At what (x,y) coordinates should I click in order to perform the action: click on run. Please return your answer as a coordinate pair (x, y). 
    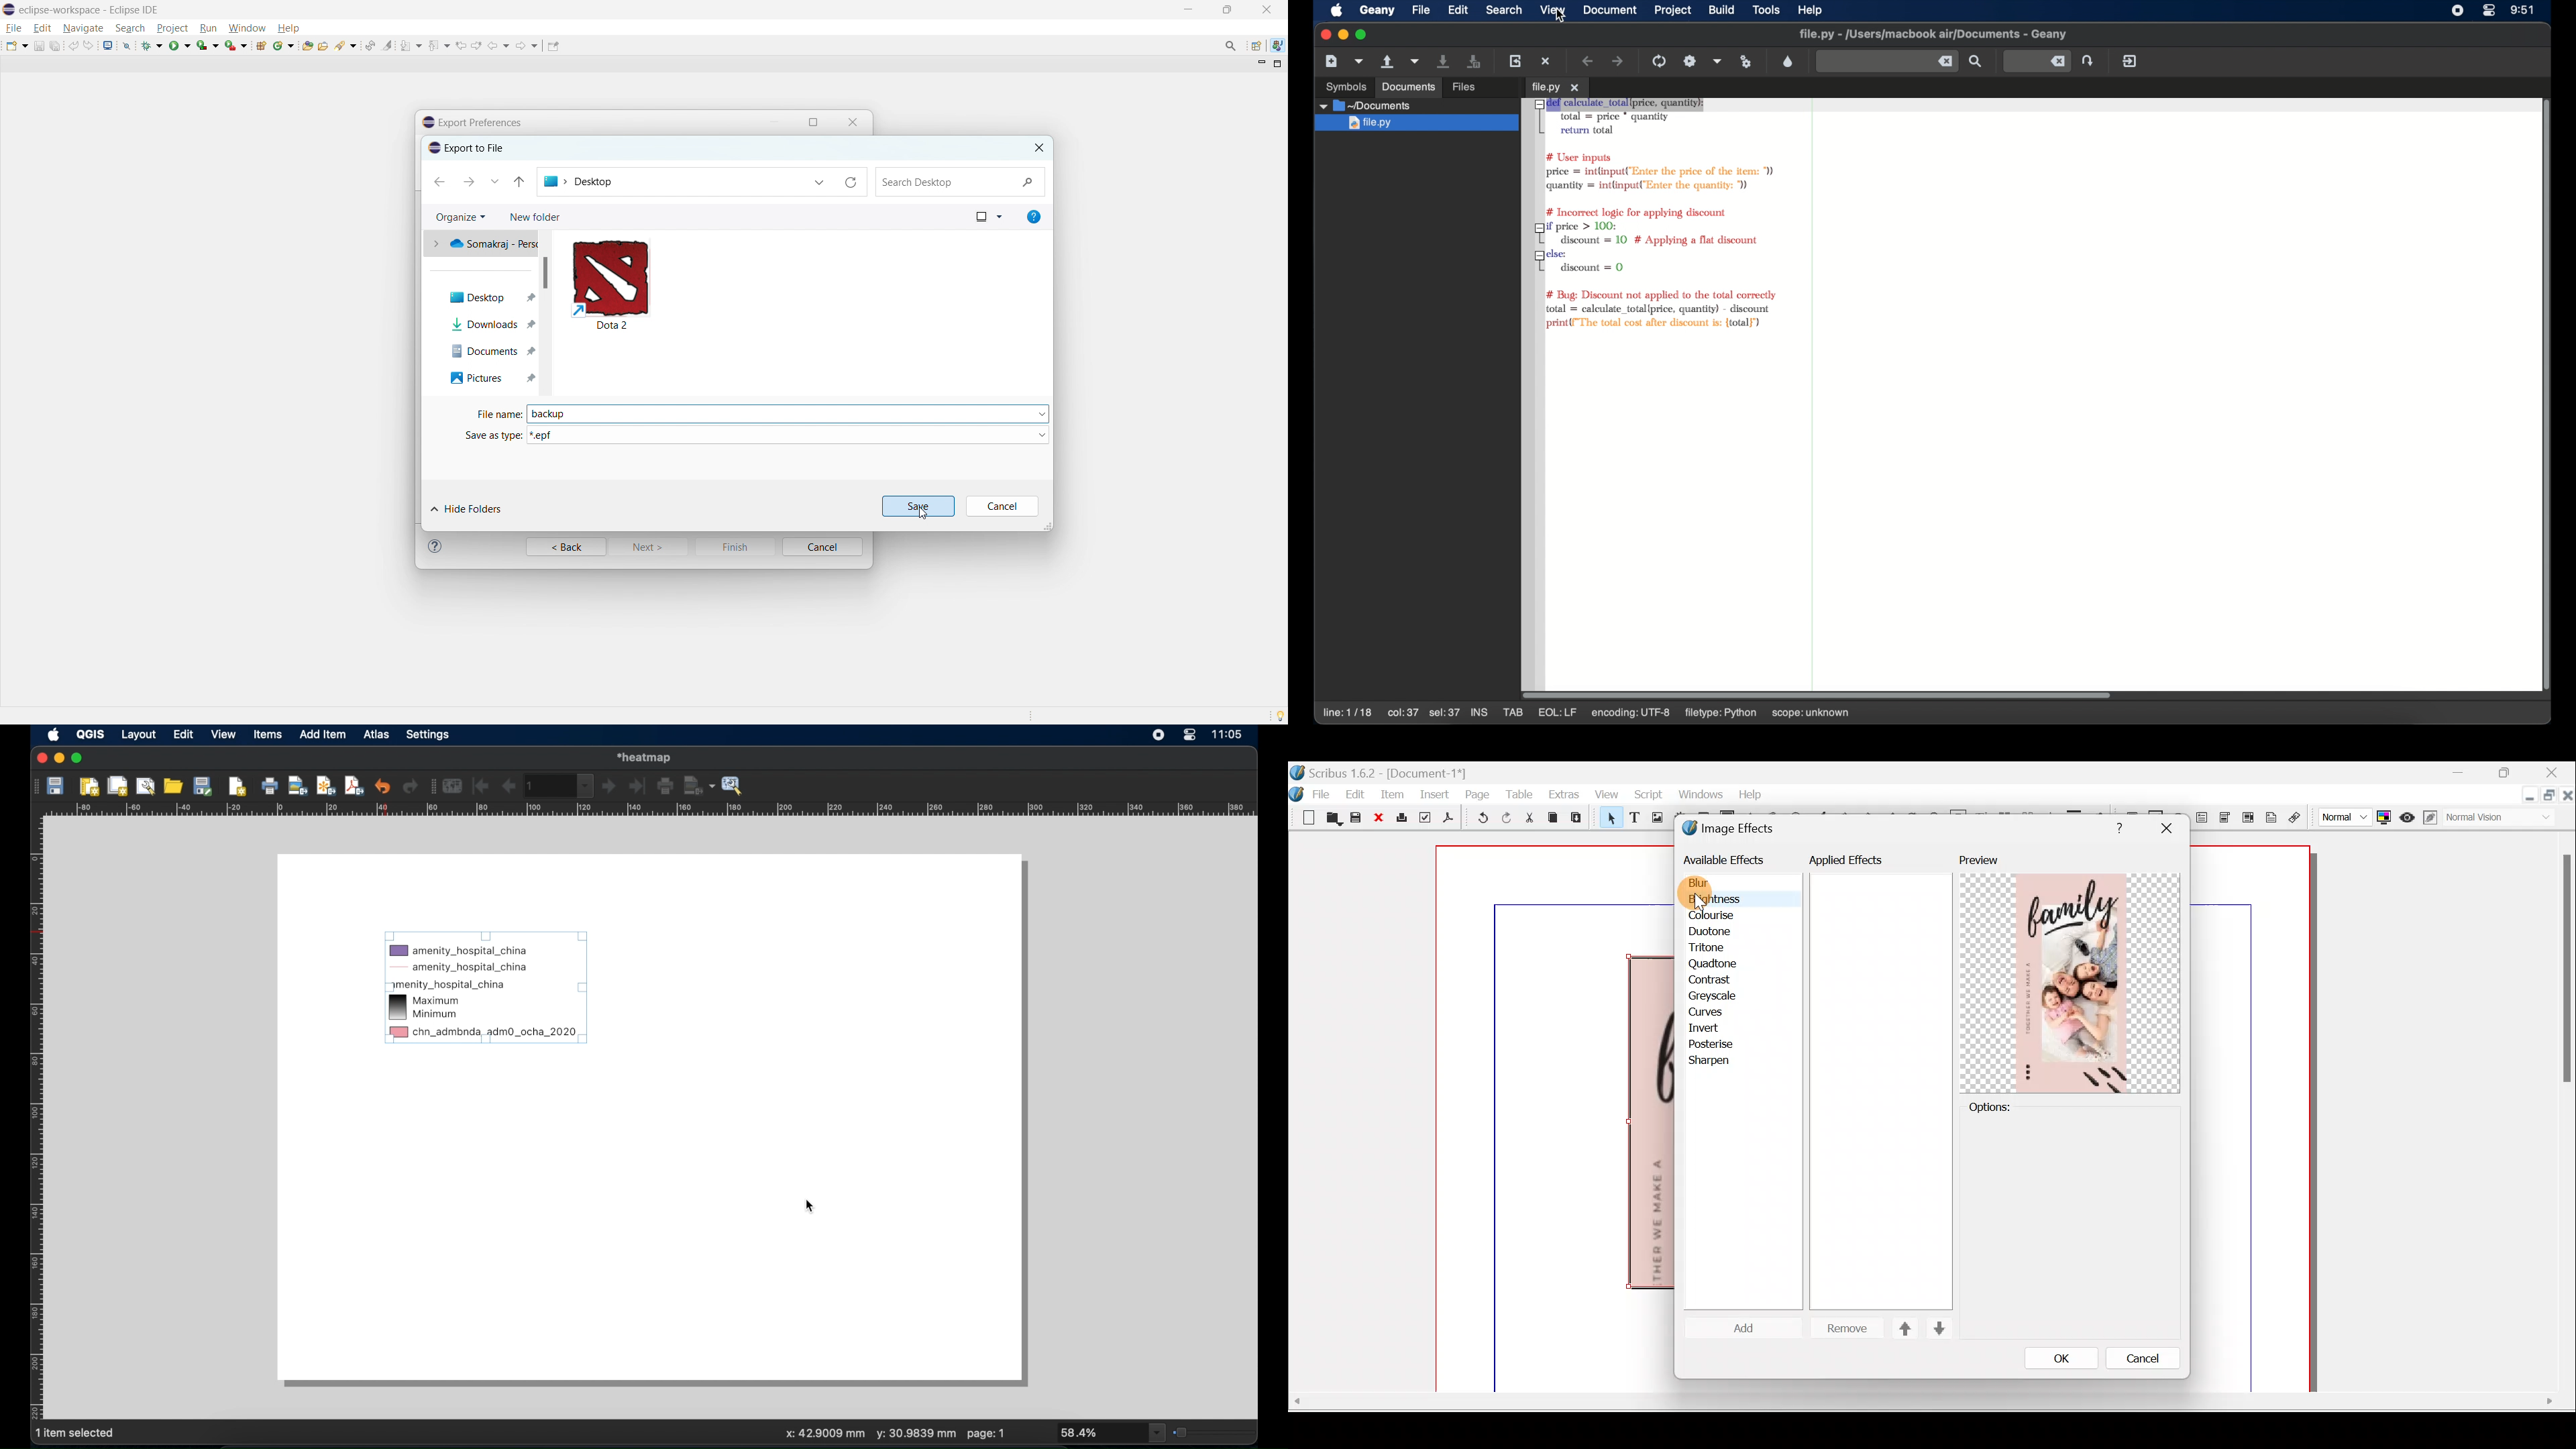
    Looking at the image, I should click on (180, 46).